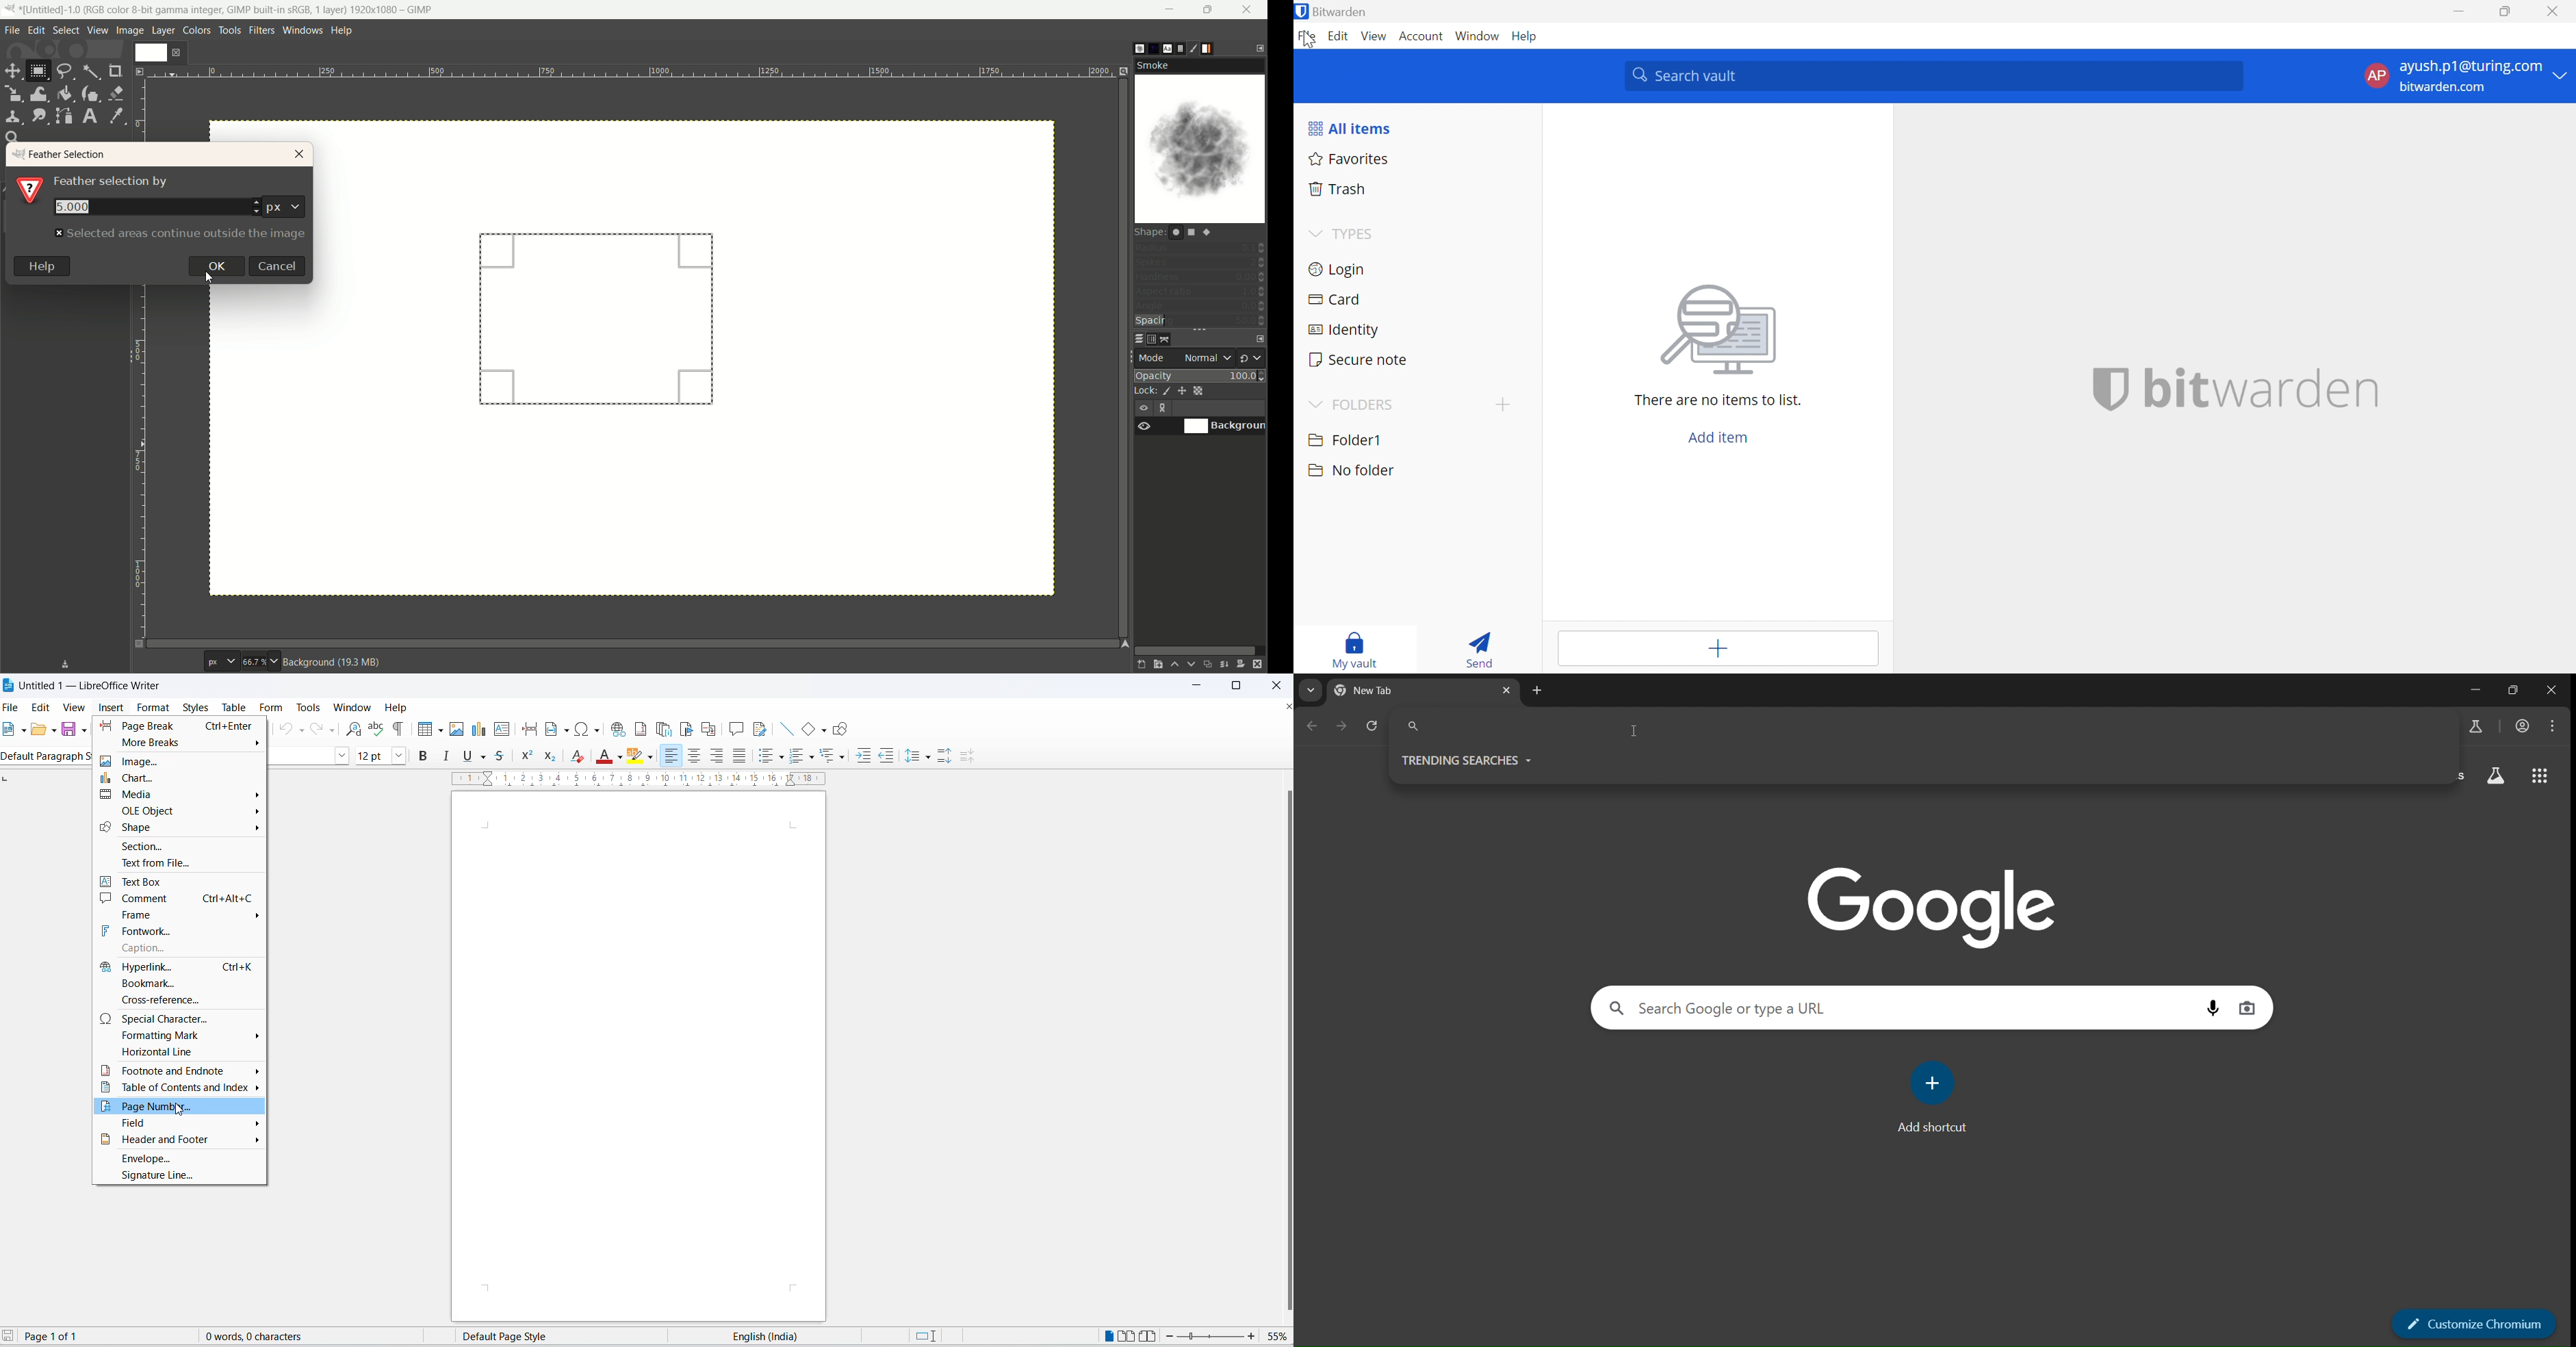 This screenshot has height=1372, width=2576. Describe the element at coordinates (271, 708) in the screenshot. I see `form` at that location.